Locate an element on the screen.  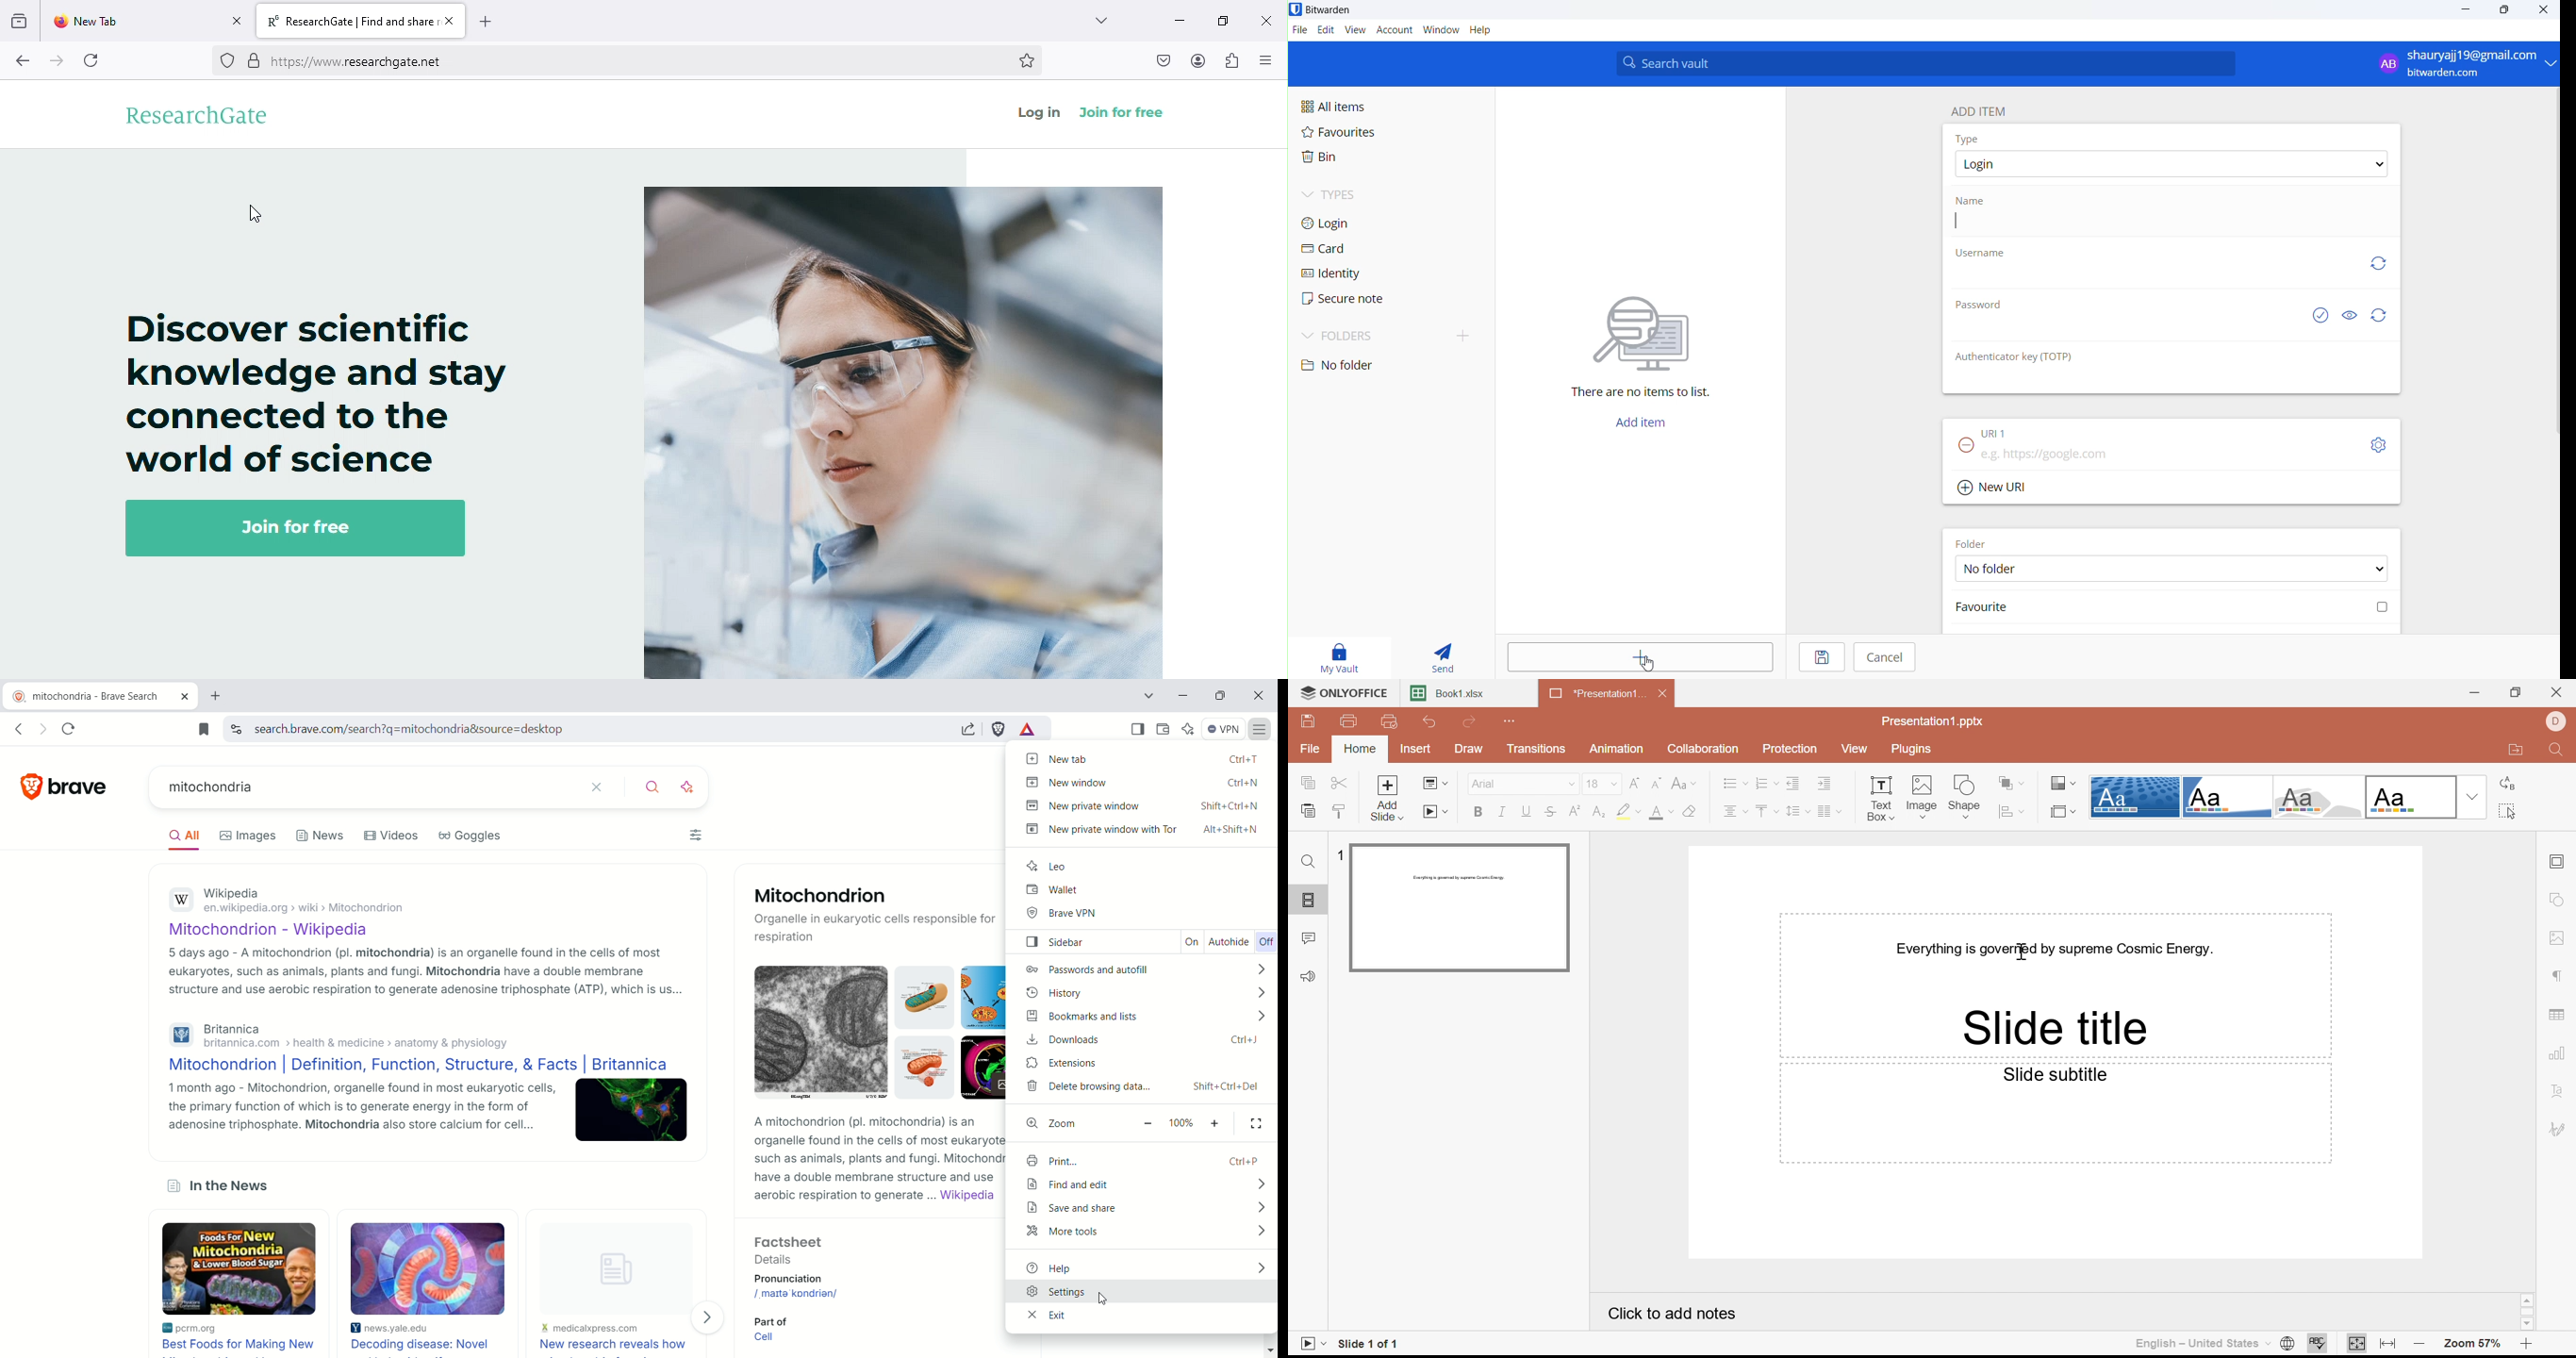
Copy style is located at coordinates (1340, 811).